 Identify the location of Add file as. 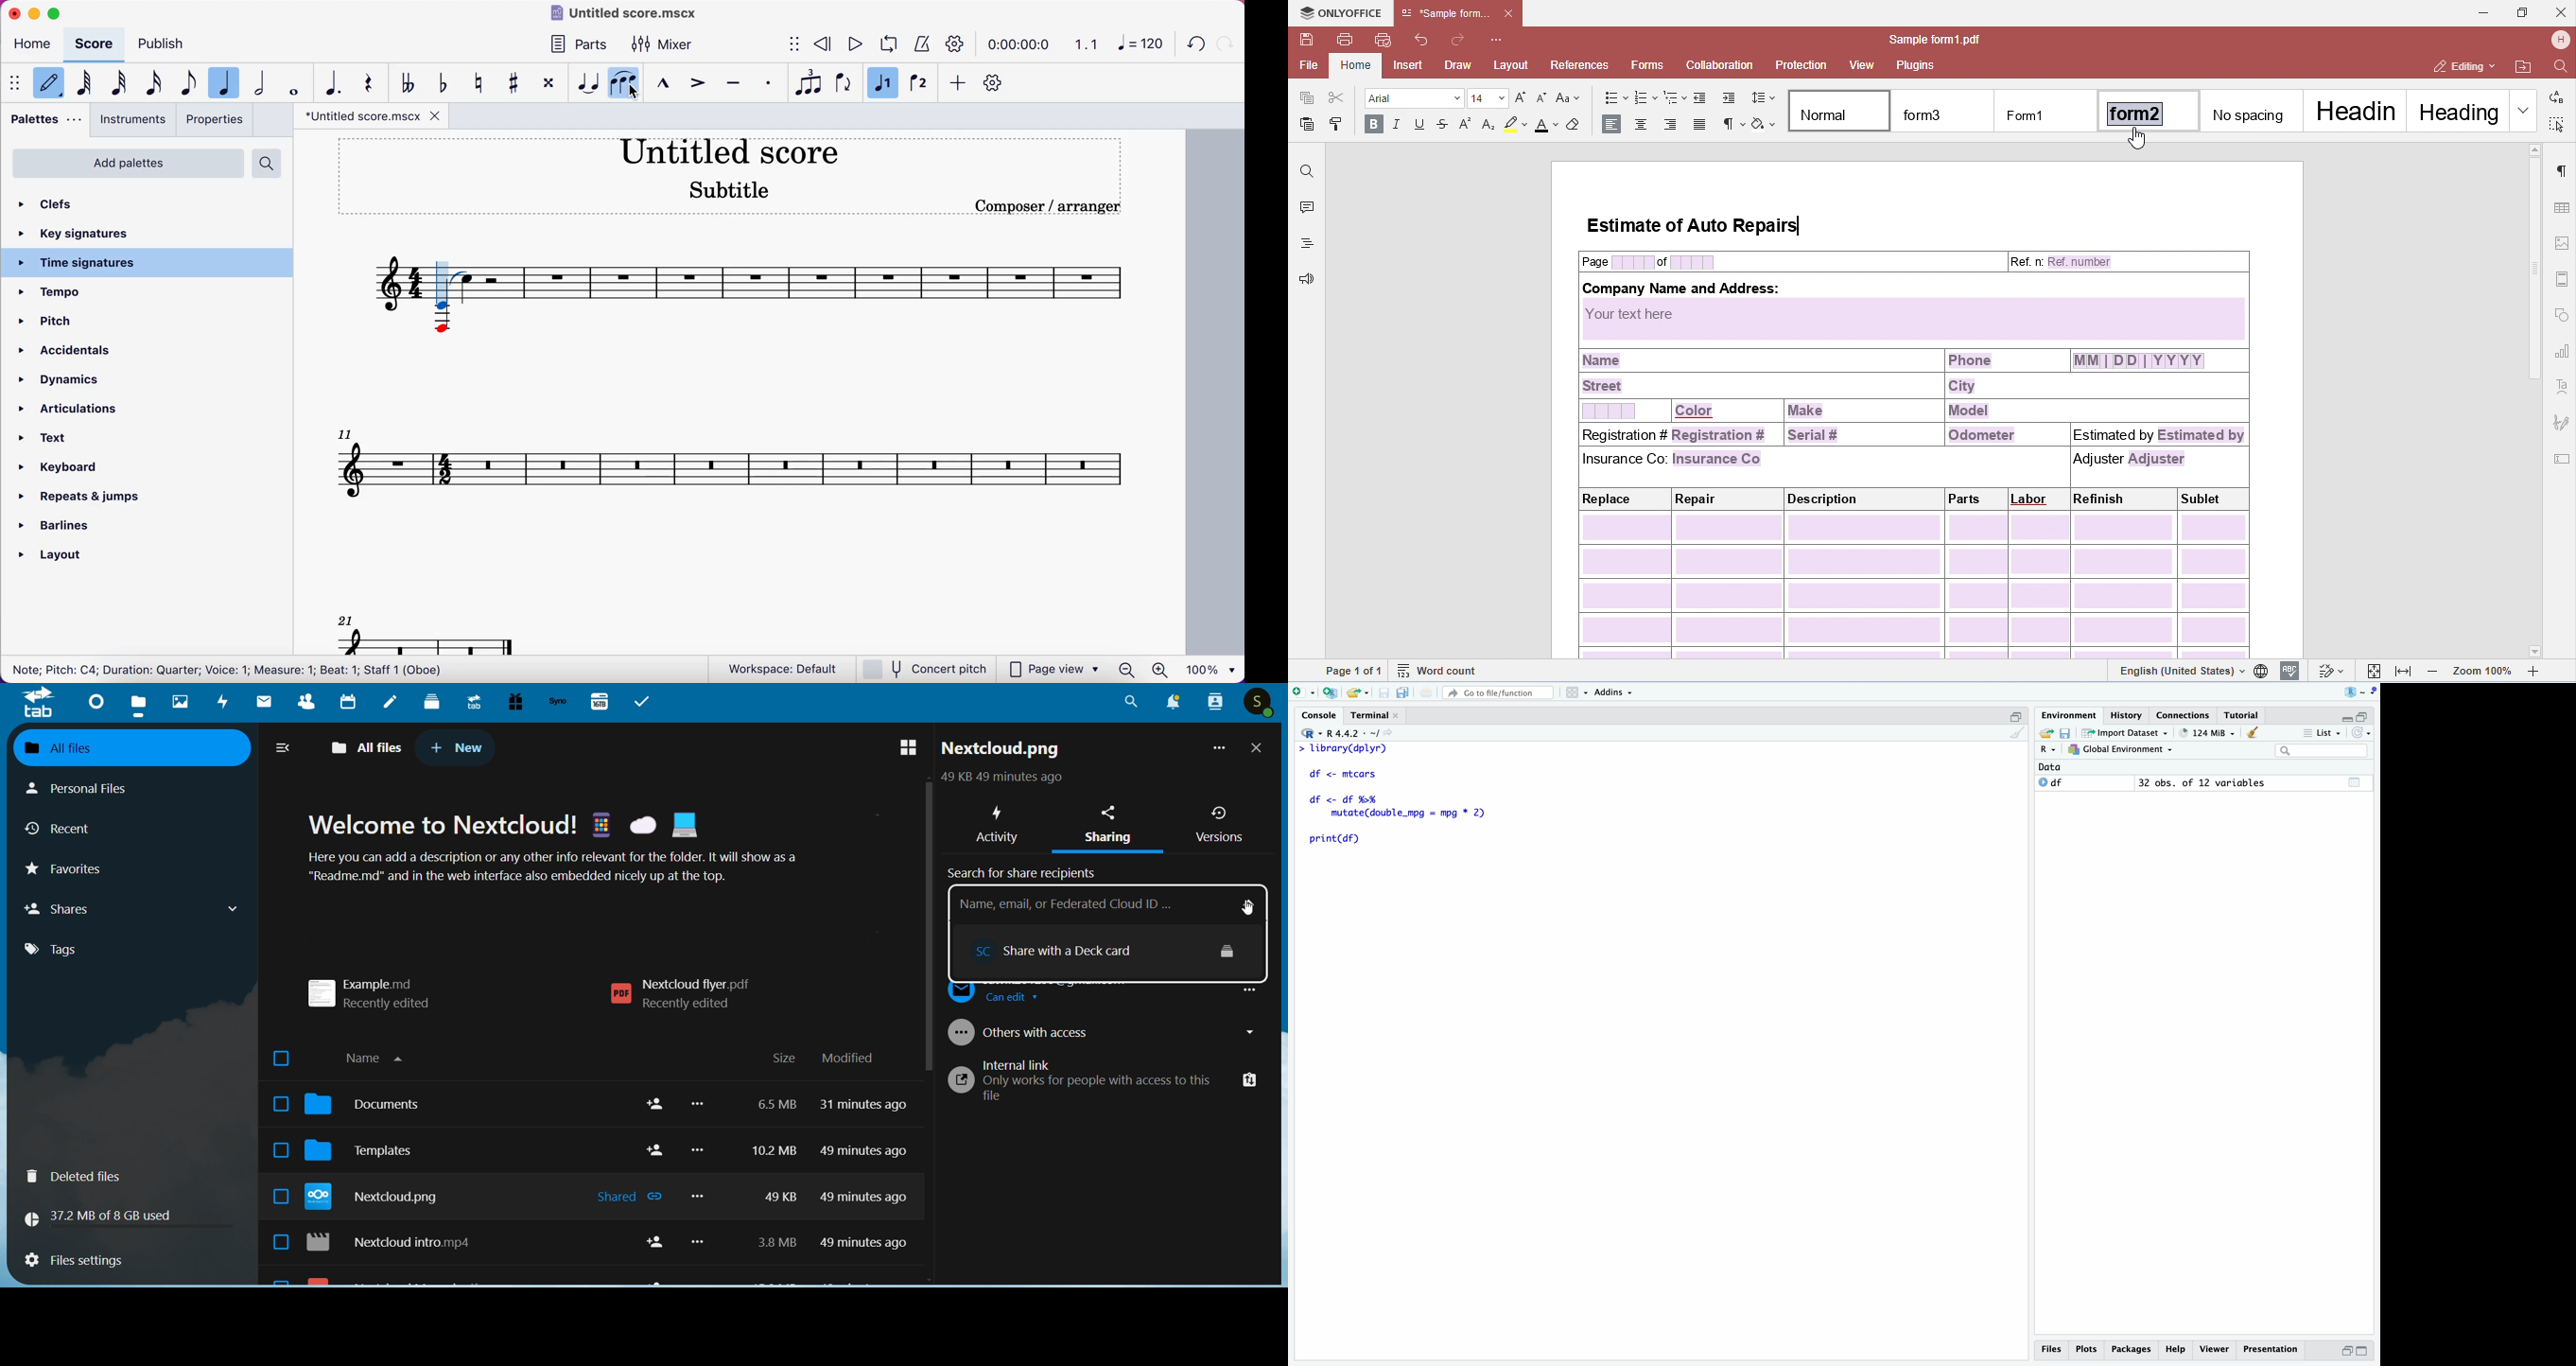
(1305, 693).